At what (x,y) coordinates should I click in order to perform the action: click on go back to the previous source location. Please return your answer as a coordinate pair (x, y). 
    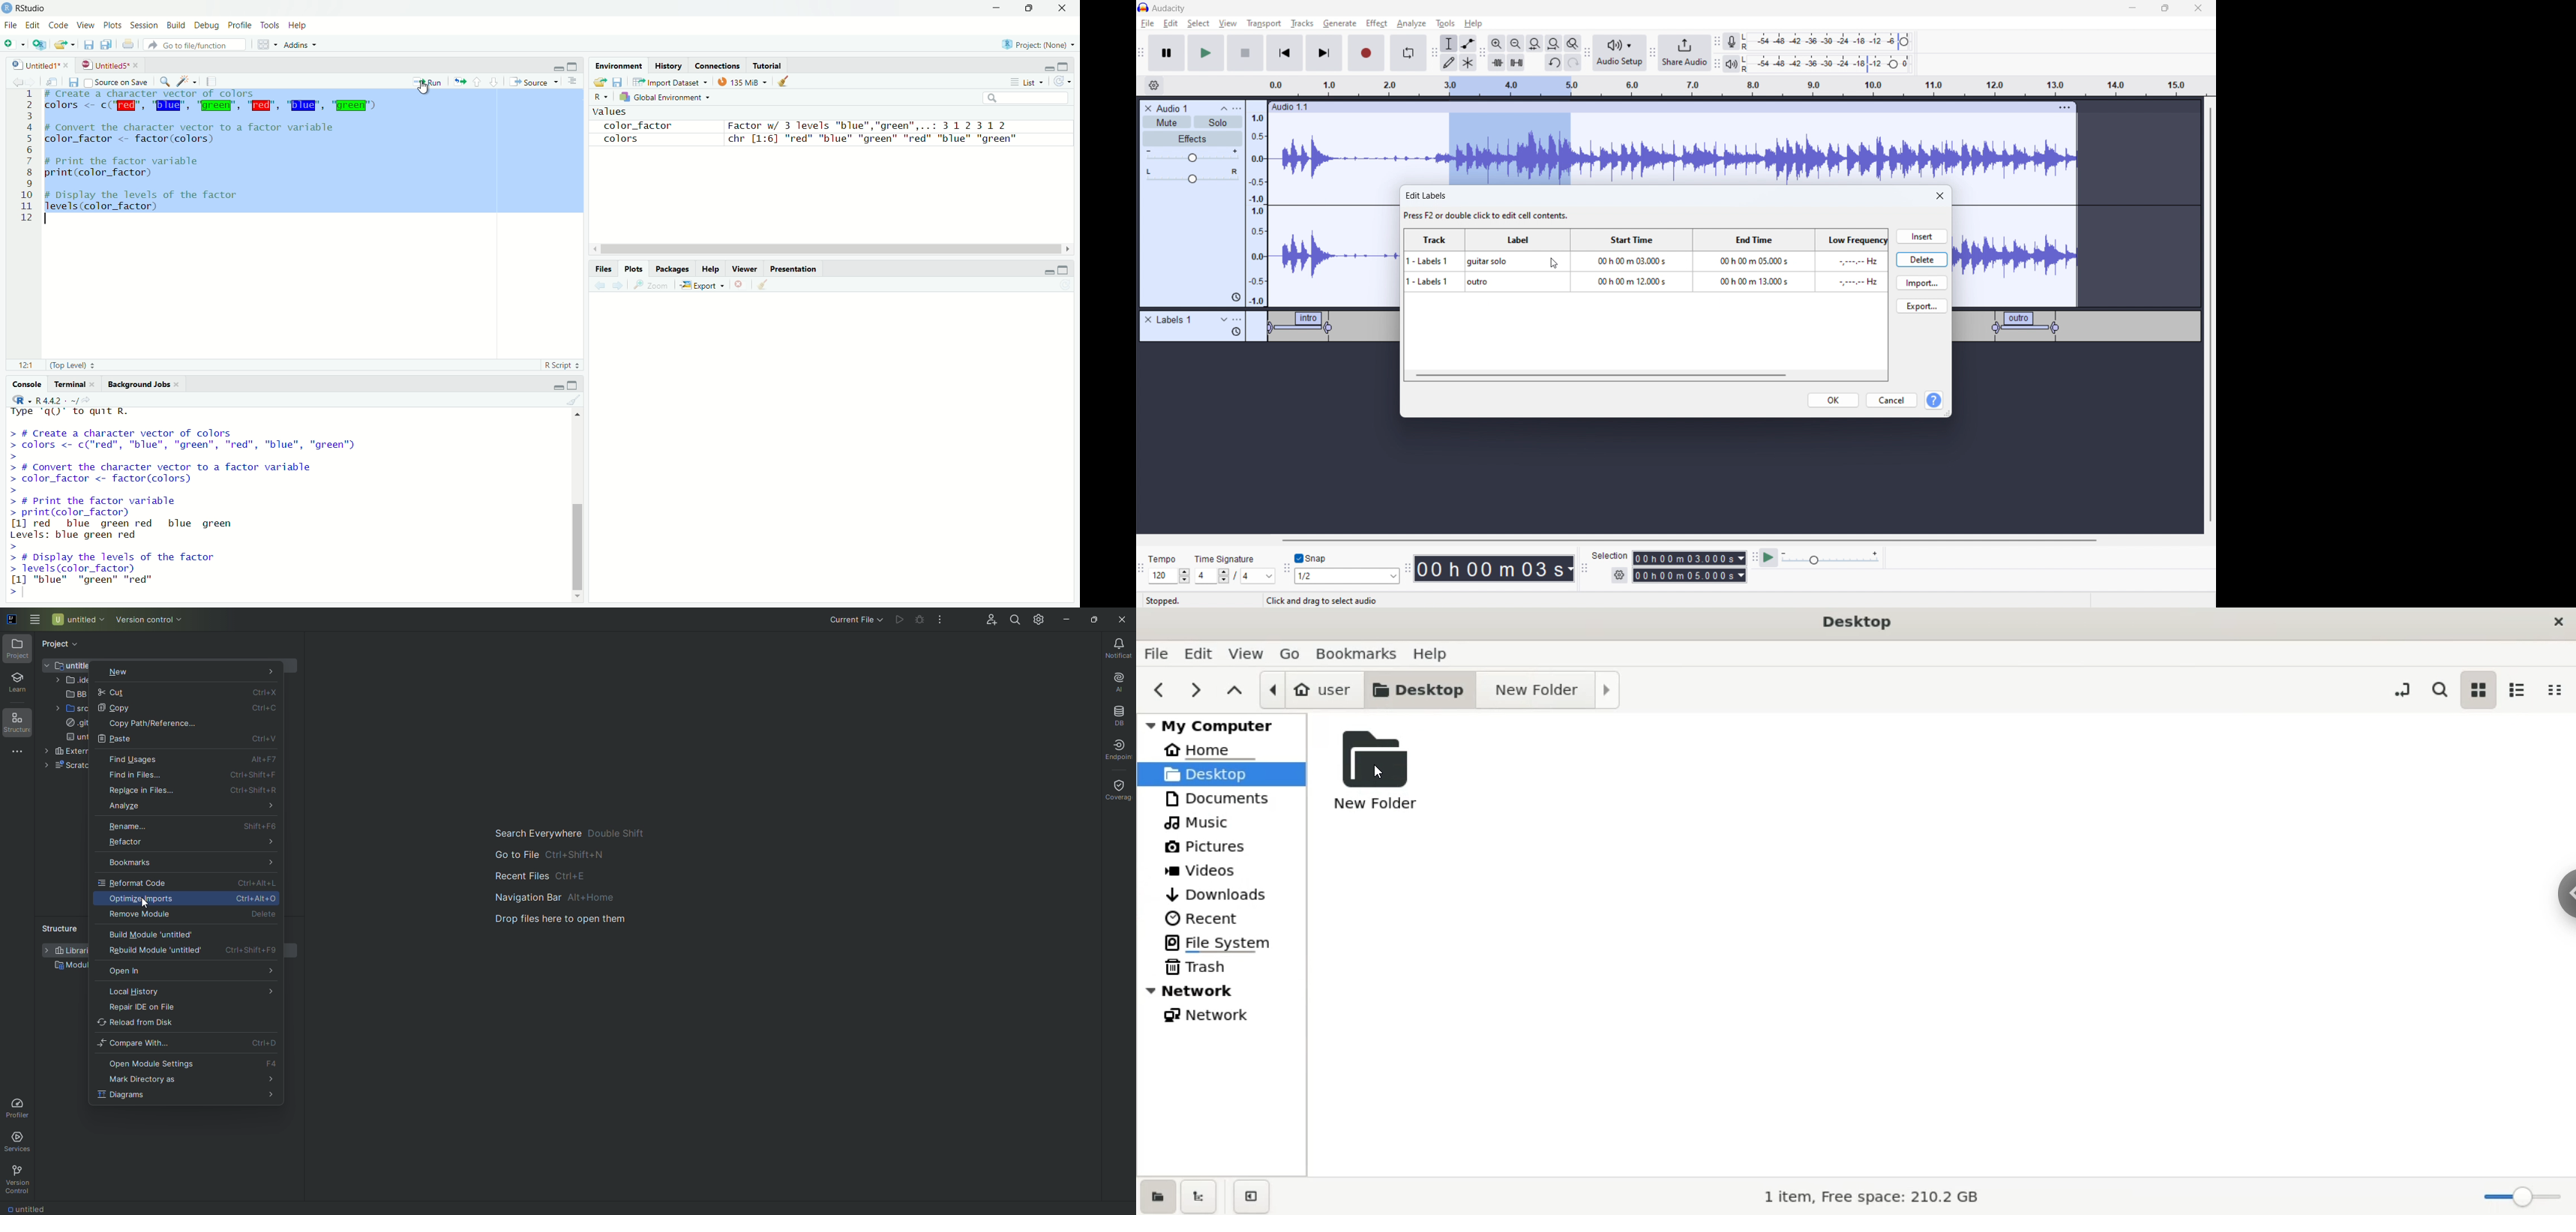
    Looking at the image, I should click on (12, 82).